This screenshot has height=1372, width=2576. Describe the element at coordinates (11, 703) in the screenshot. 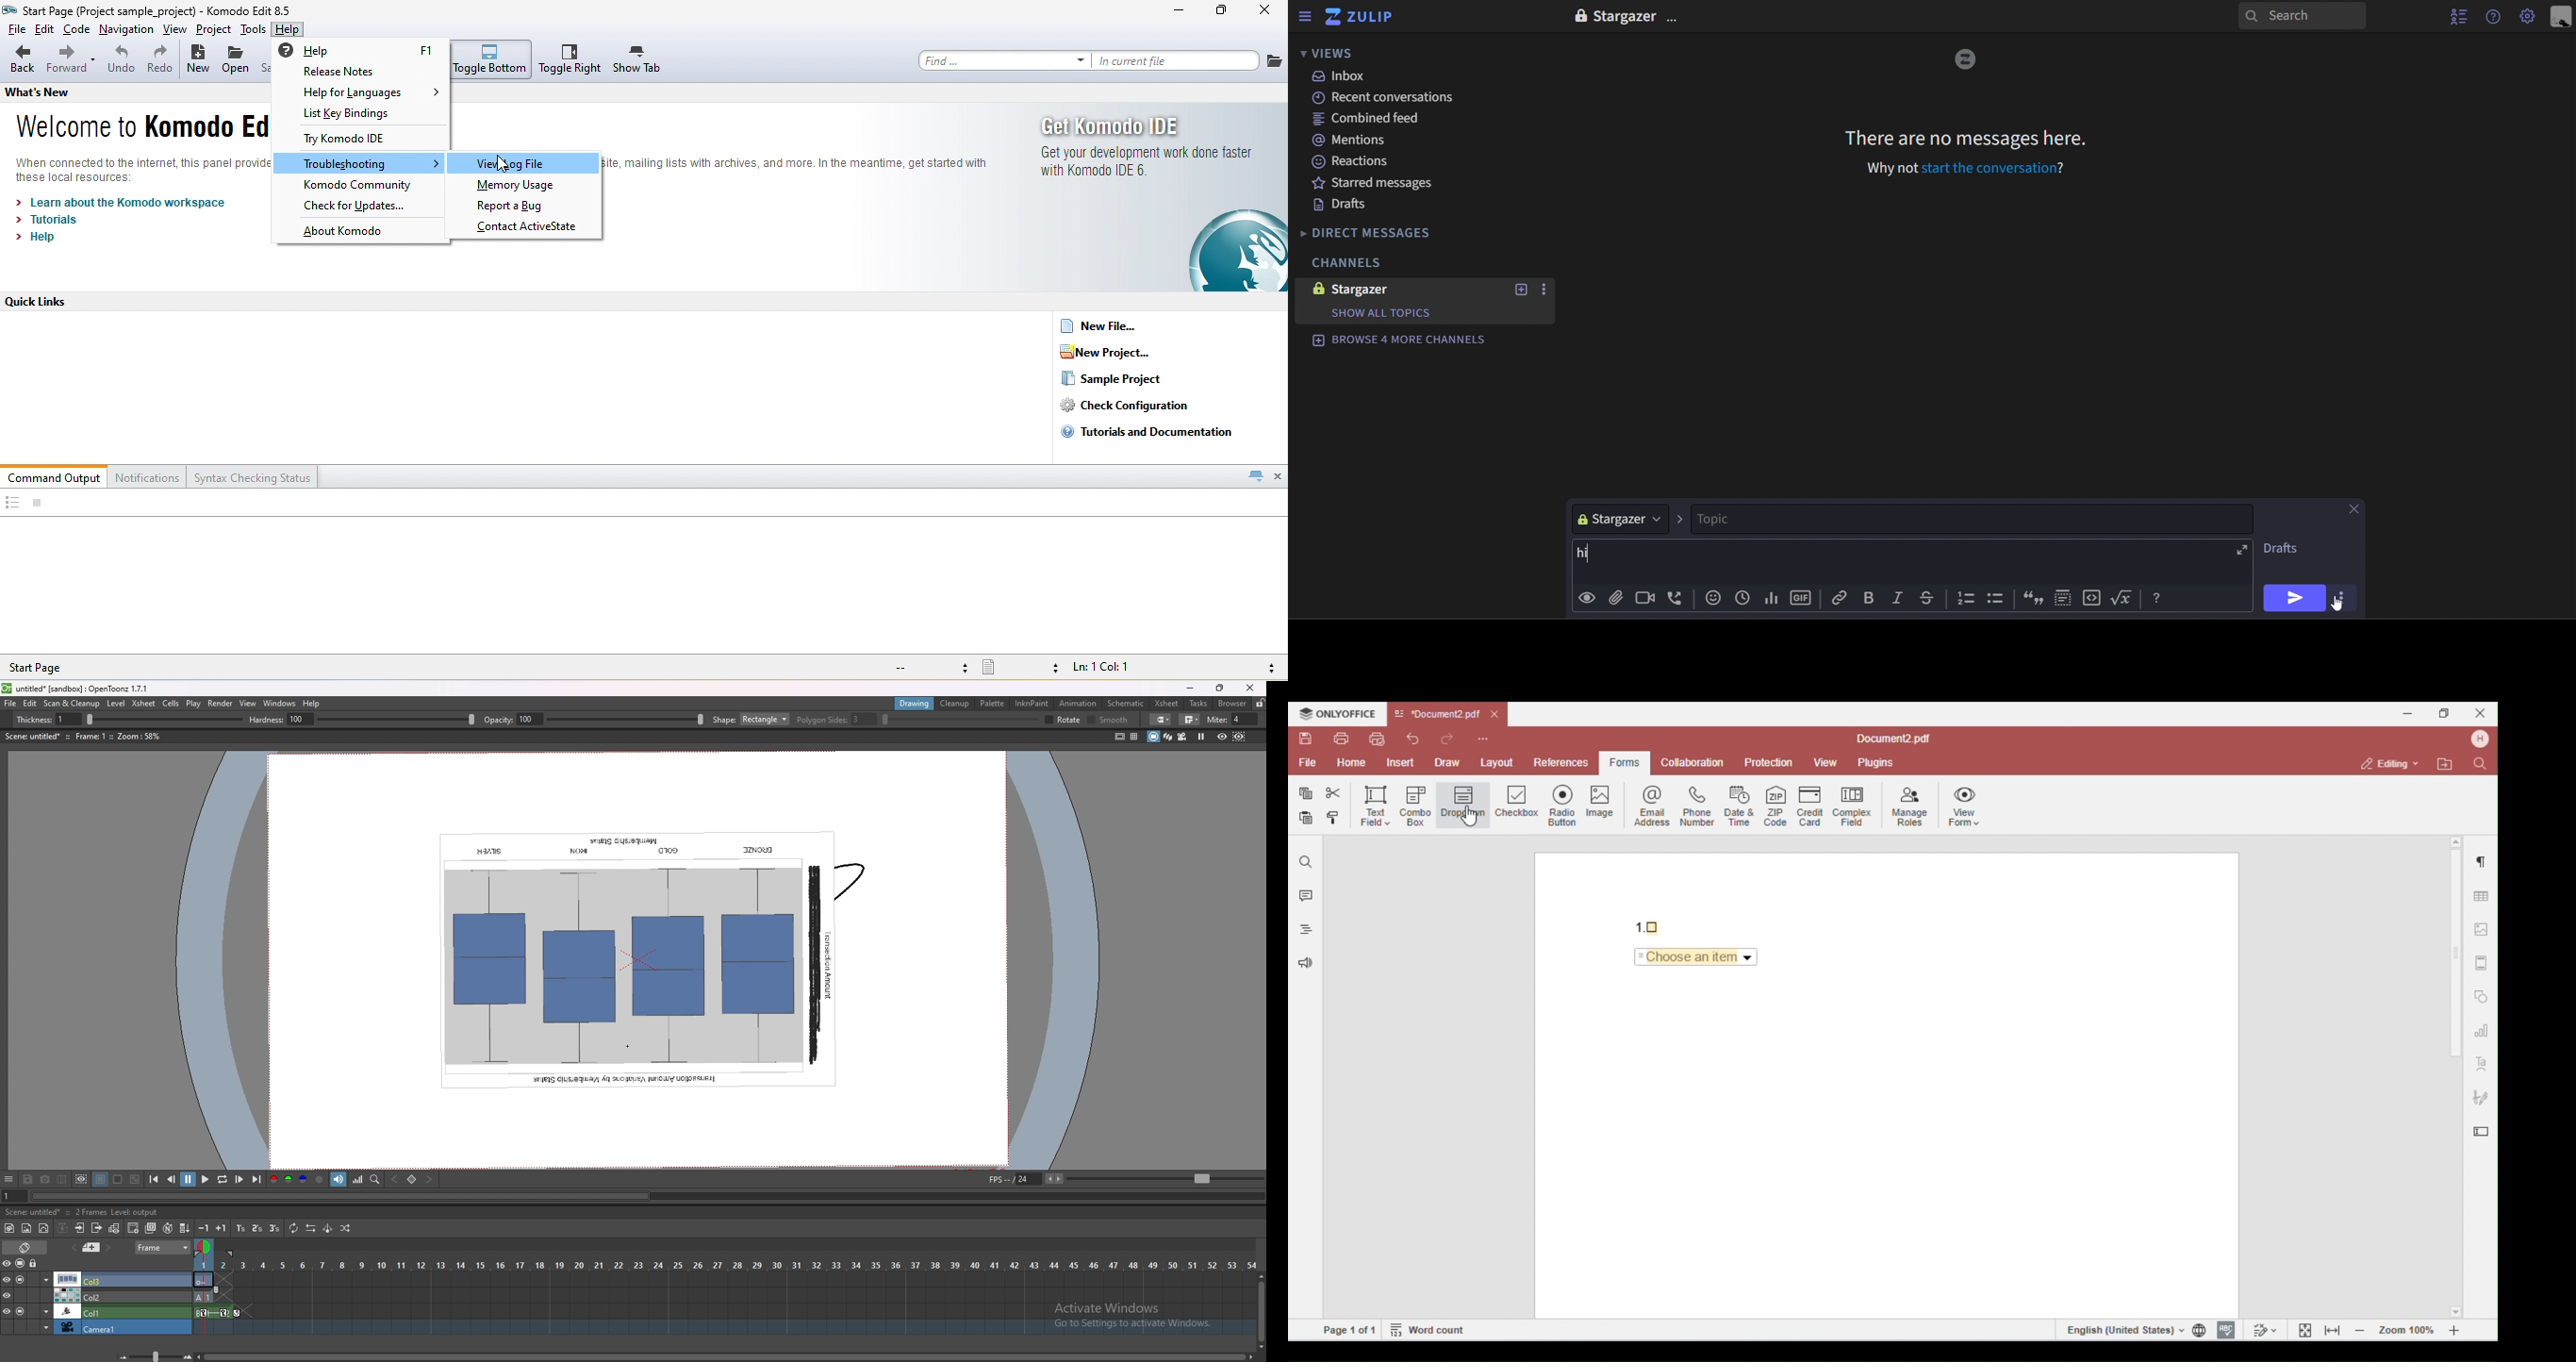

I see `file` at that location.